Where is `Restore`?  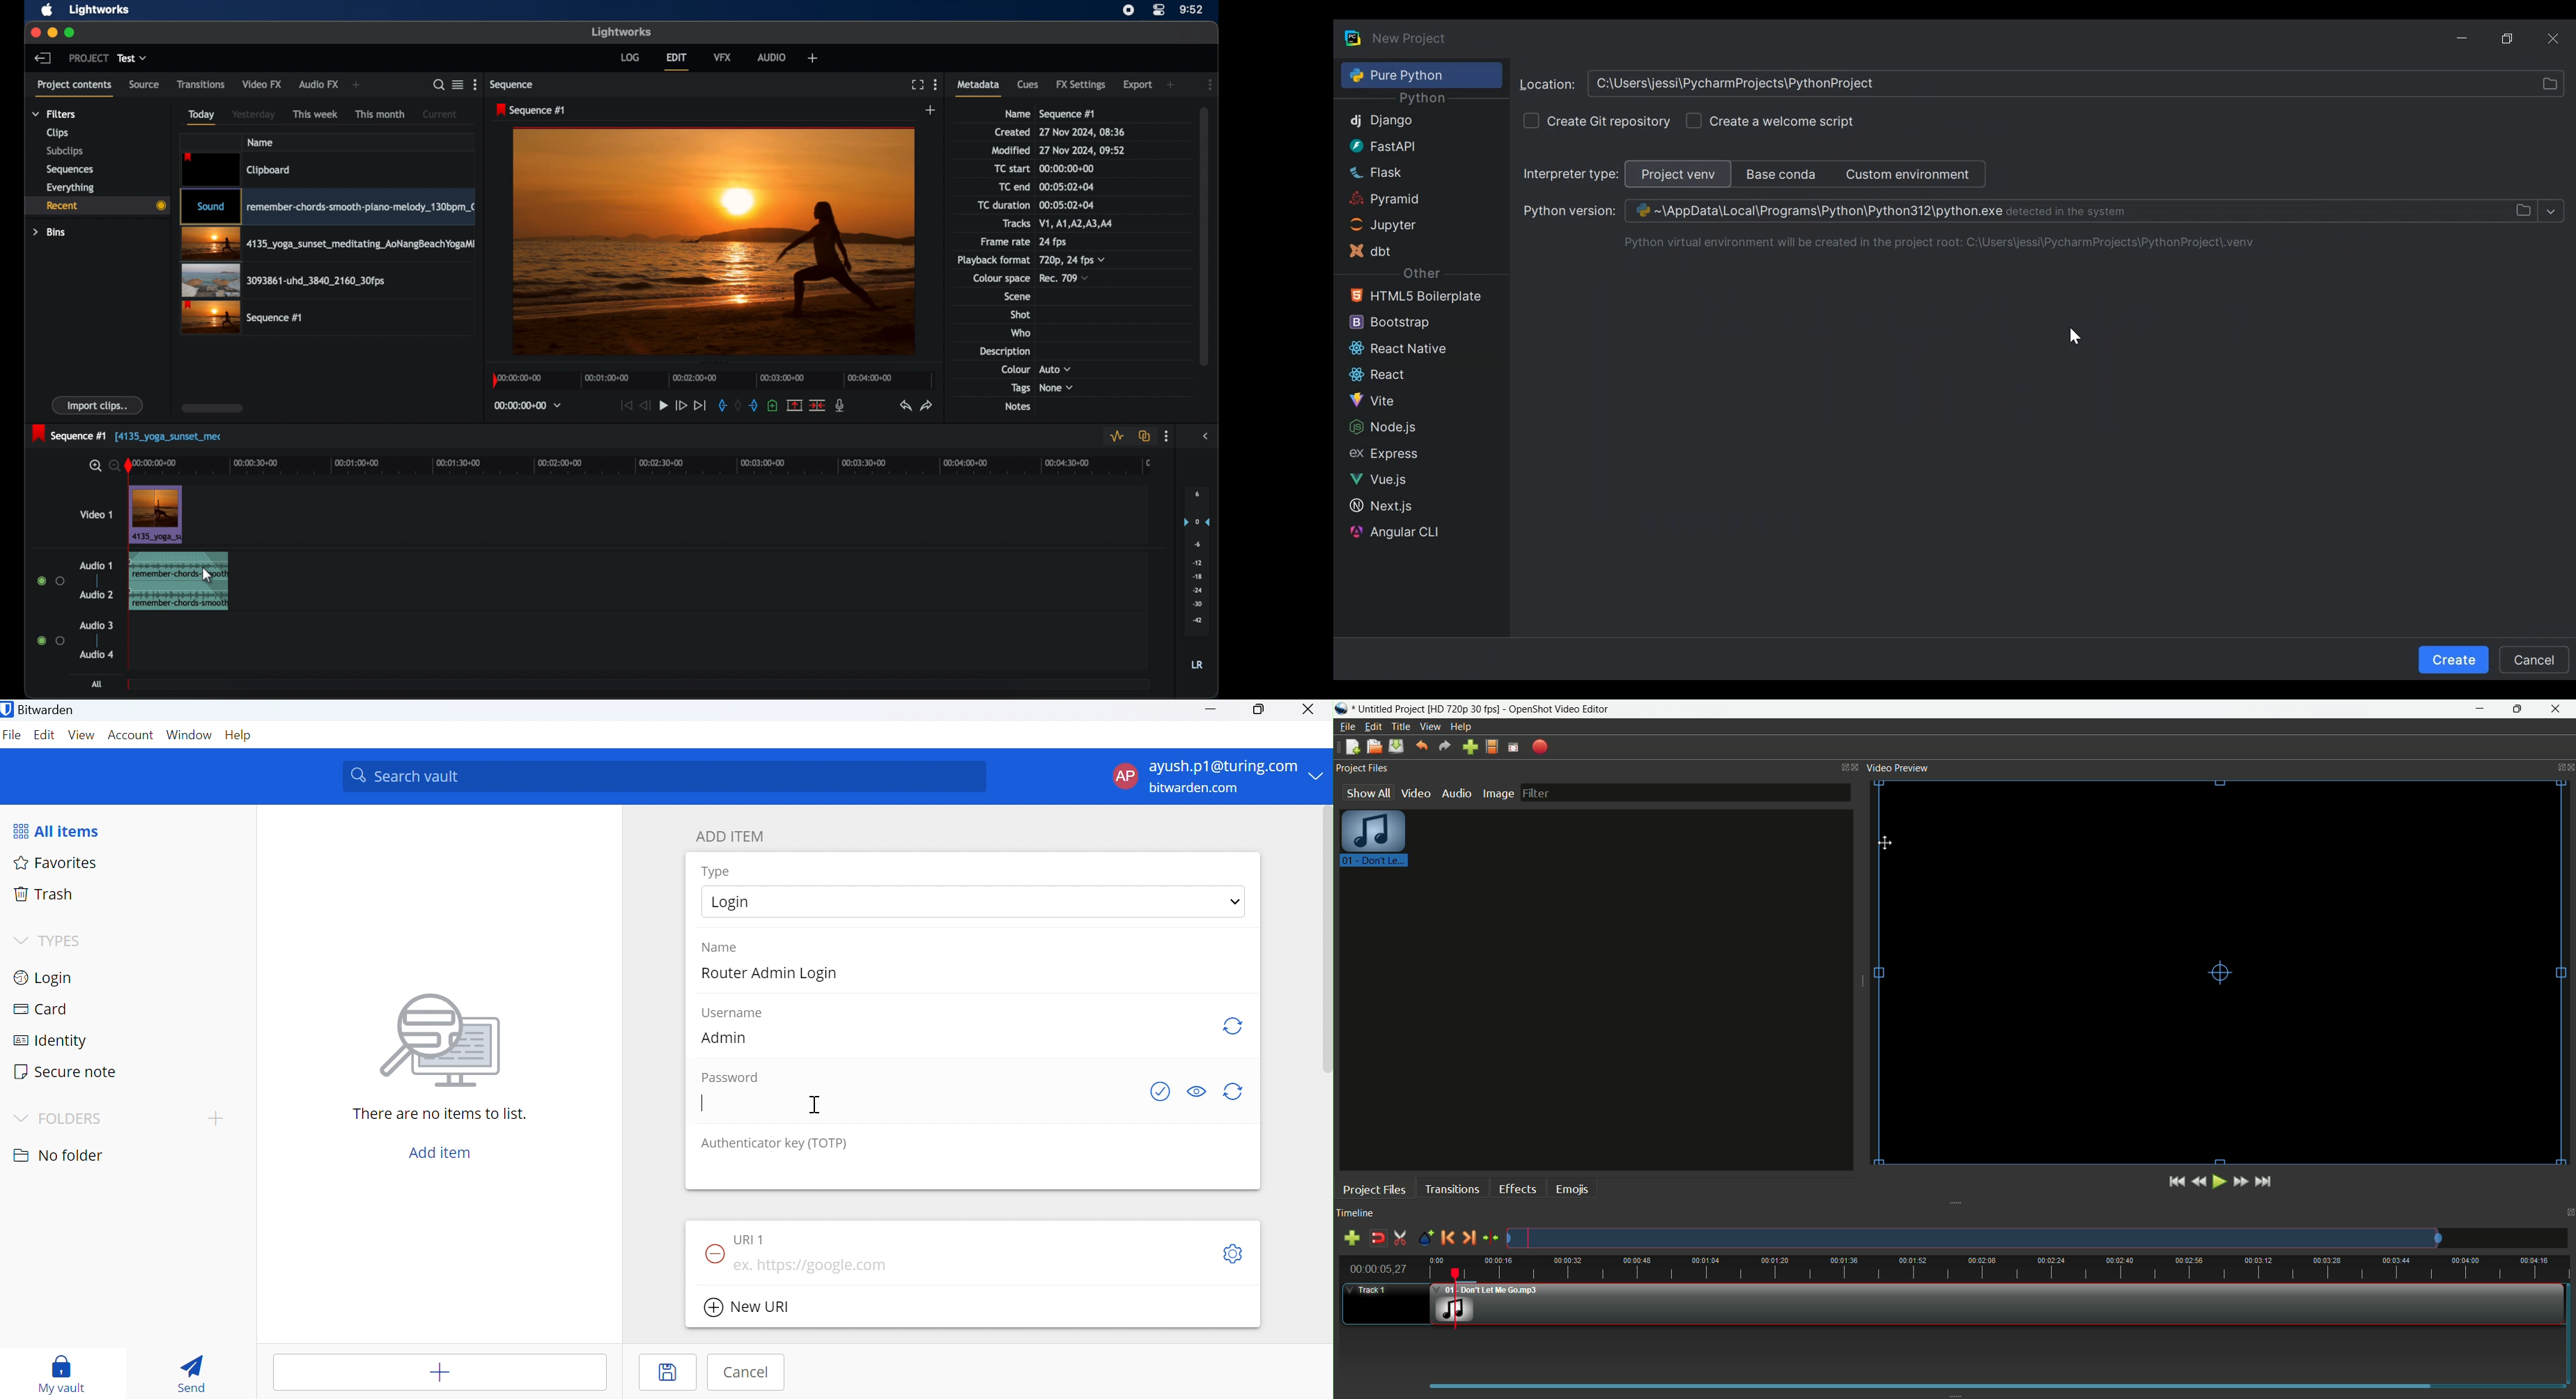
Restore is located at coordinates (2510, 38).